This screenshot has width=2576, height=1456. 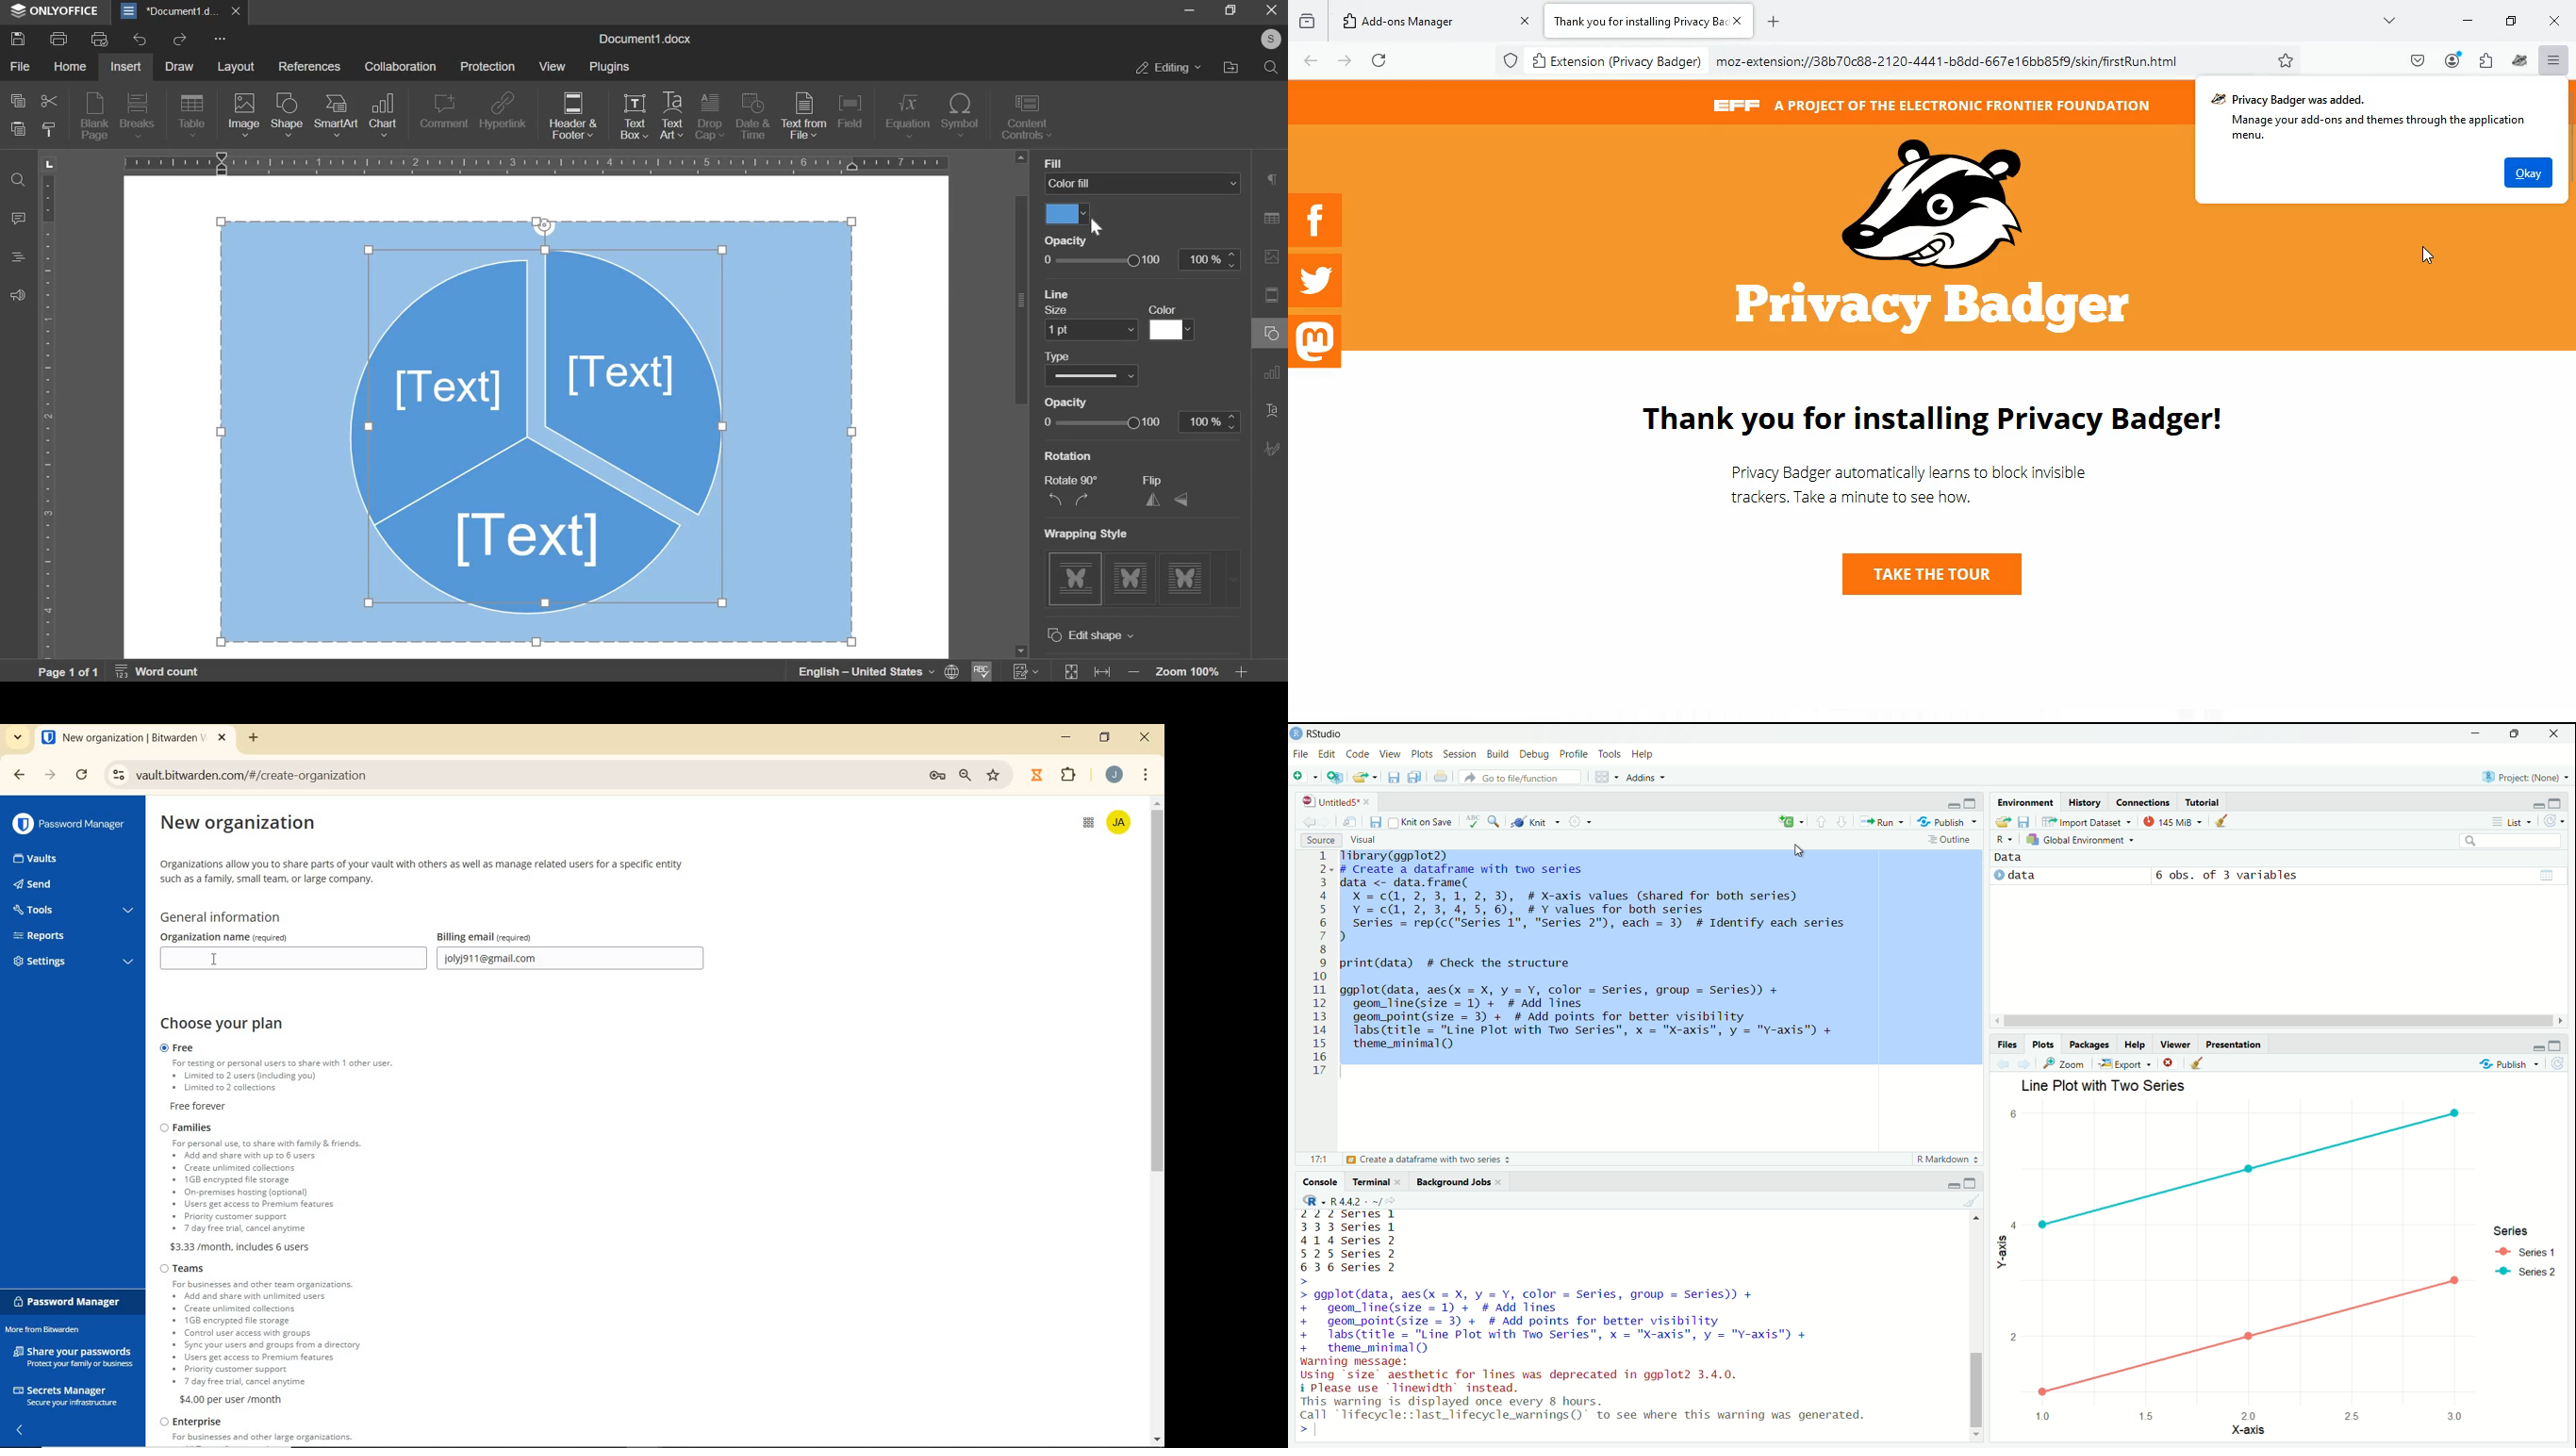 I want to click on Close tab, so click(x=1742, y=19).